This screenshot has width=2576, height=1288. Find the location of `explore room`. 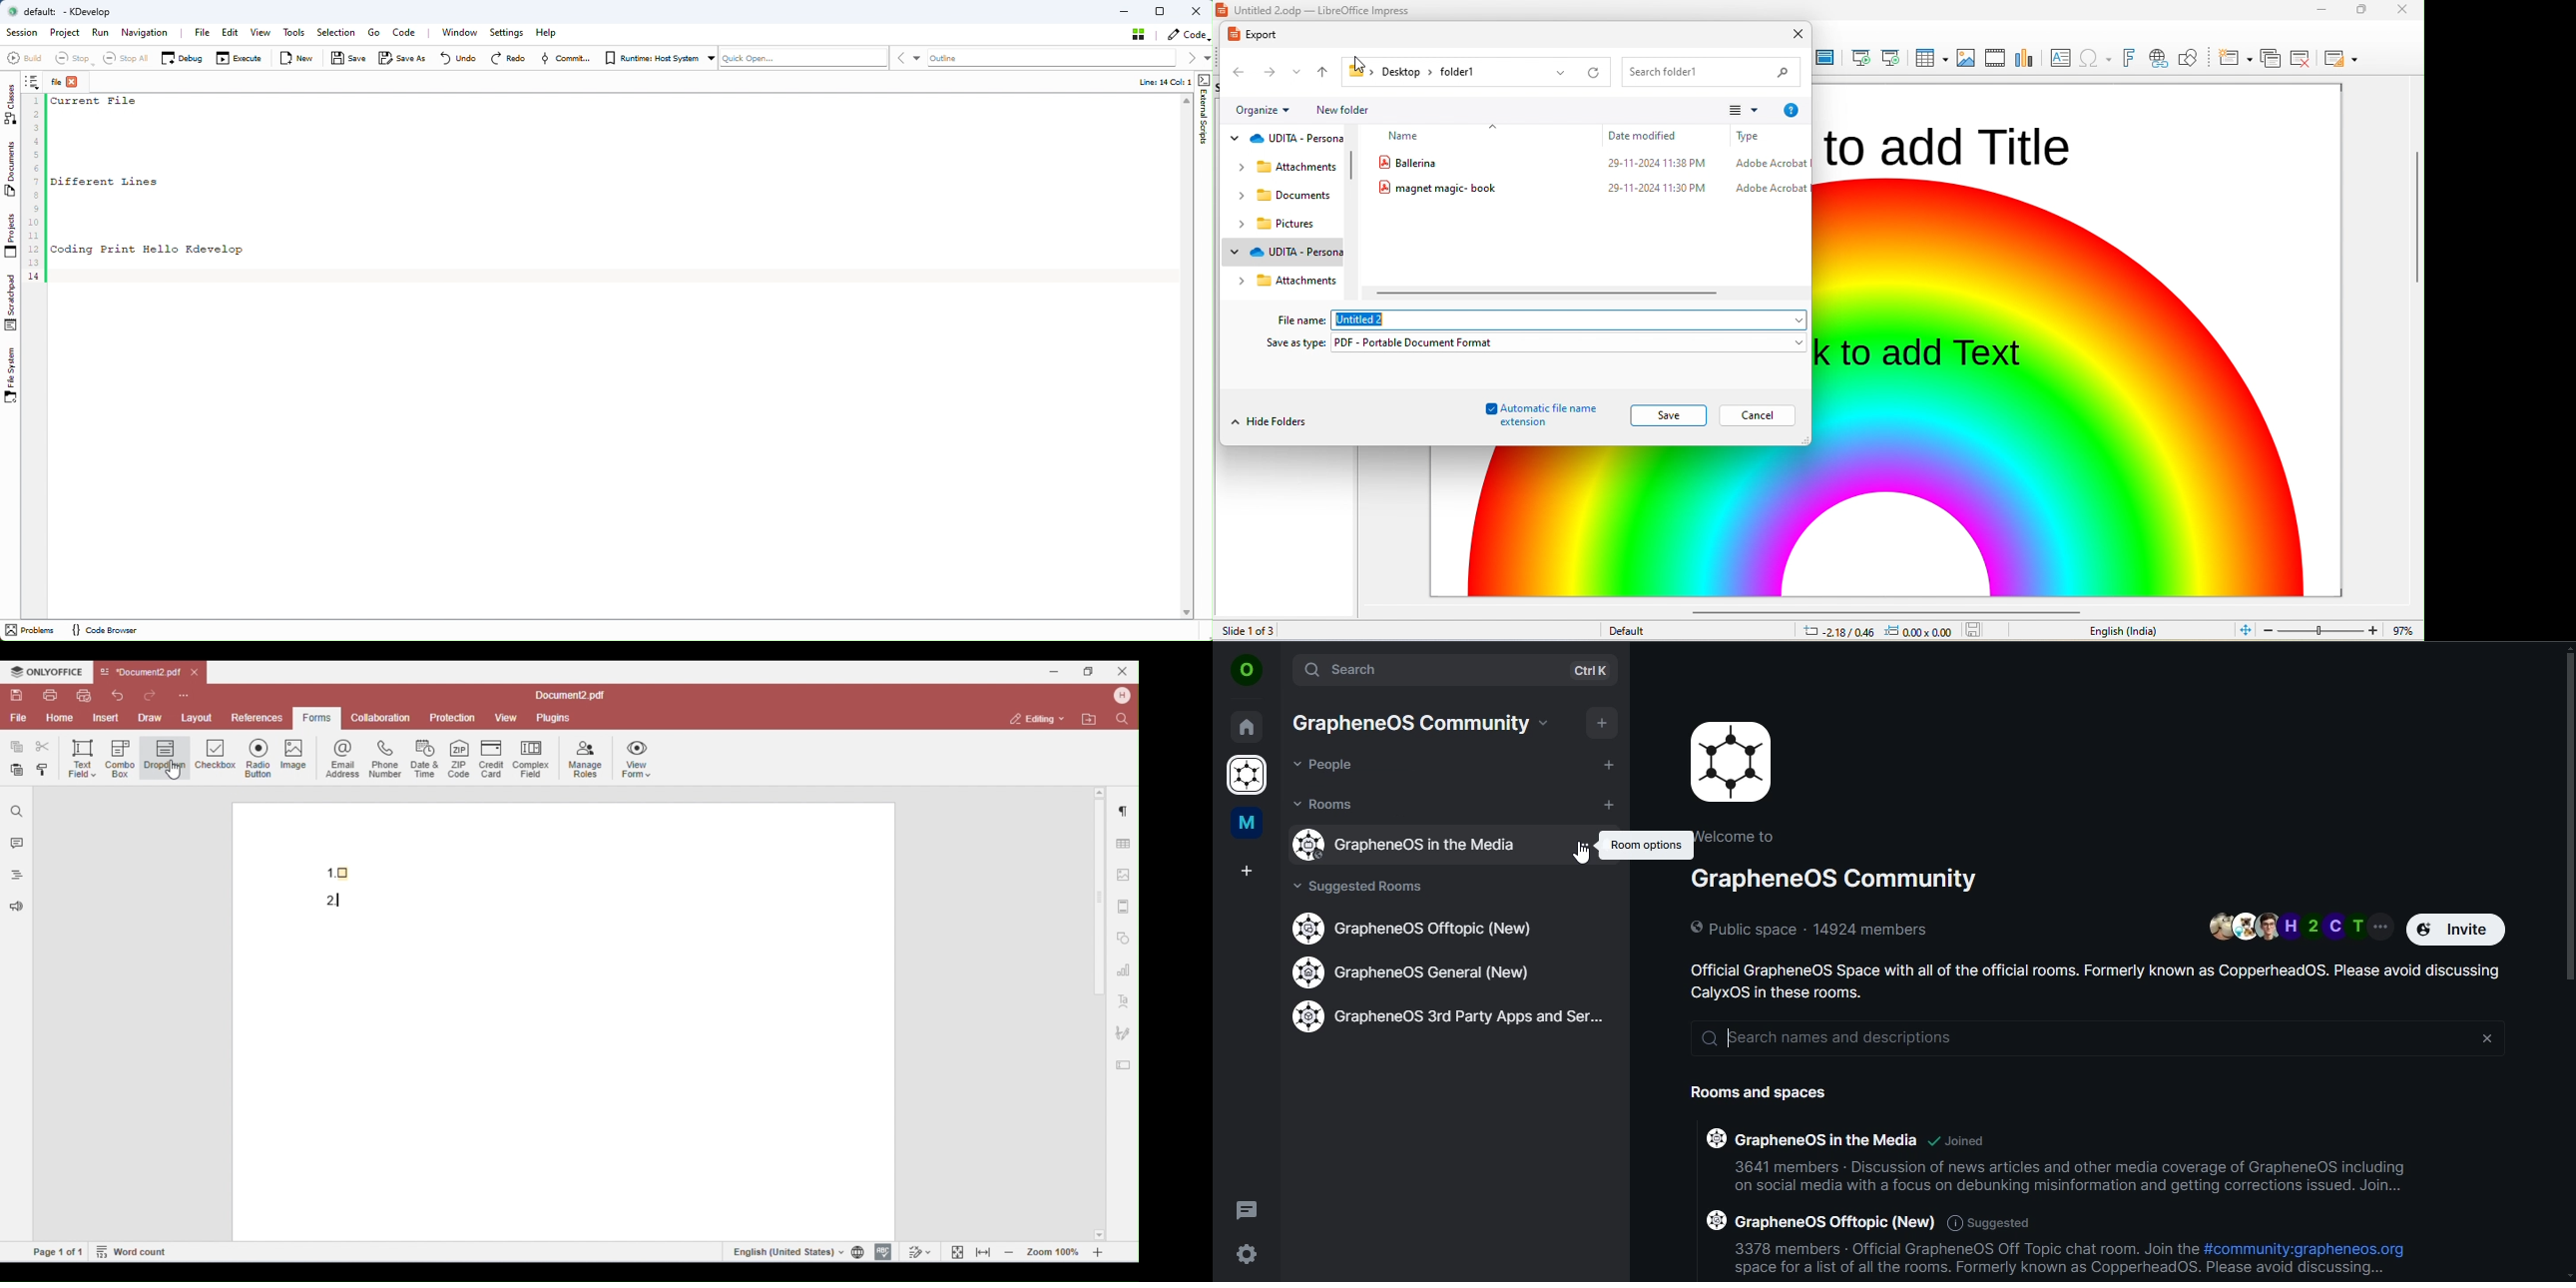

explore room is located at coordinates (1595, 671).